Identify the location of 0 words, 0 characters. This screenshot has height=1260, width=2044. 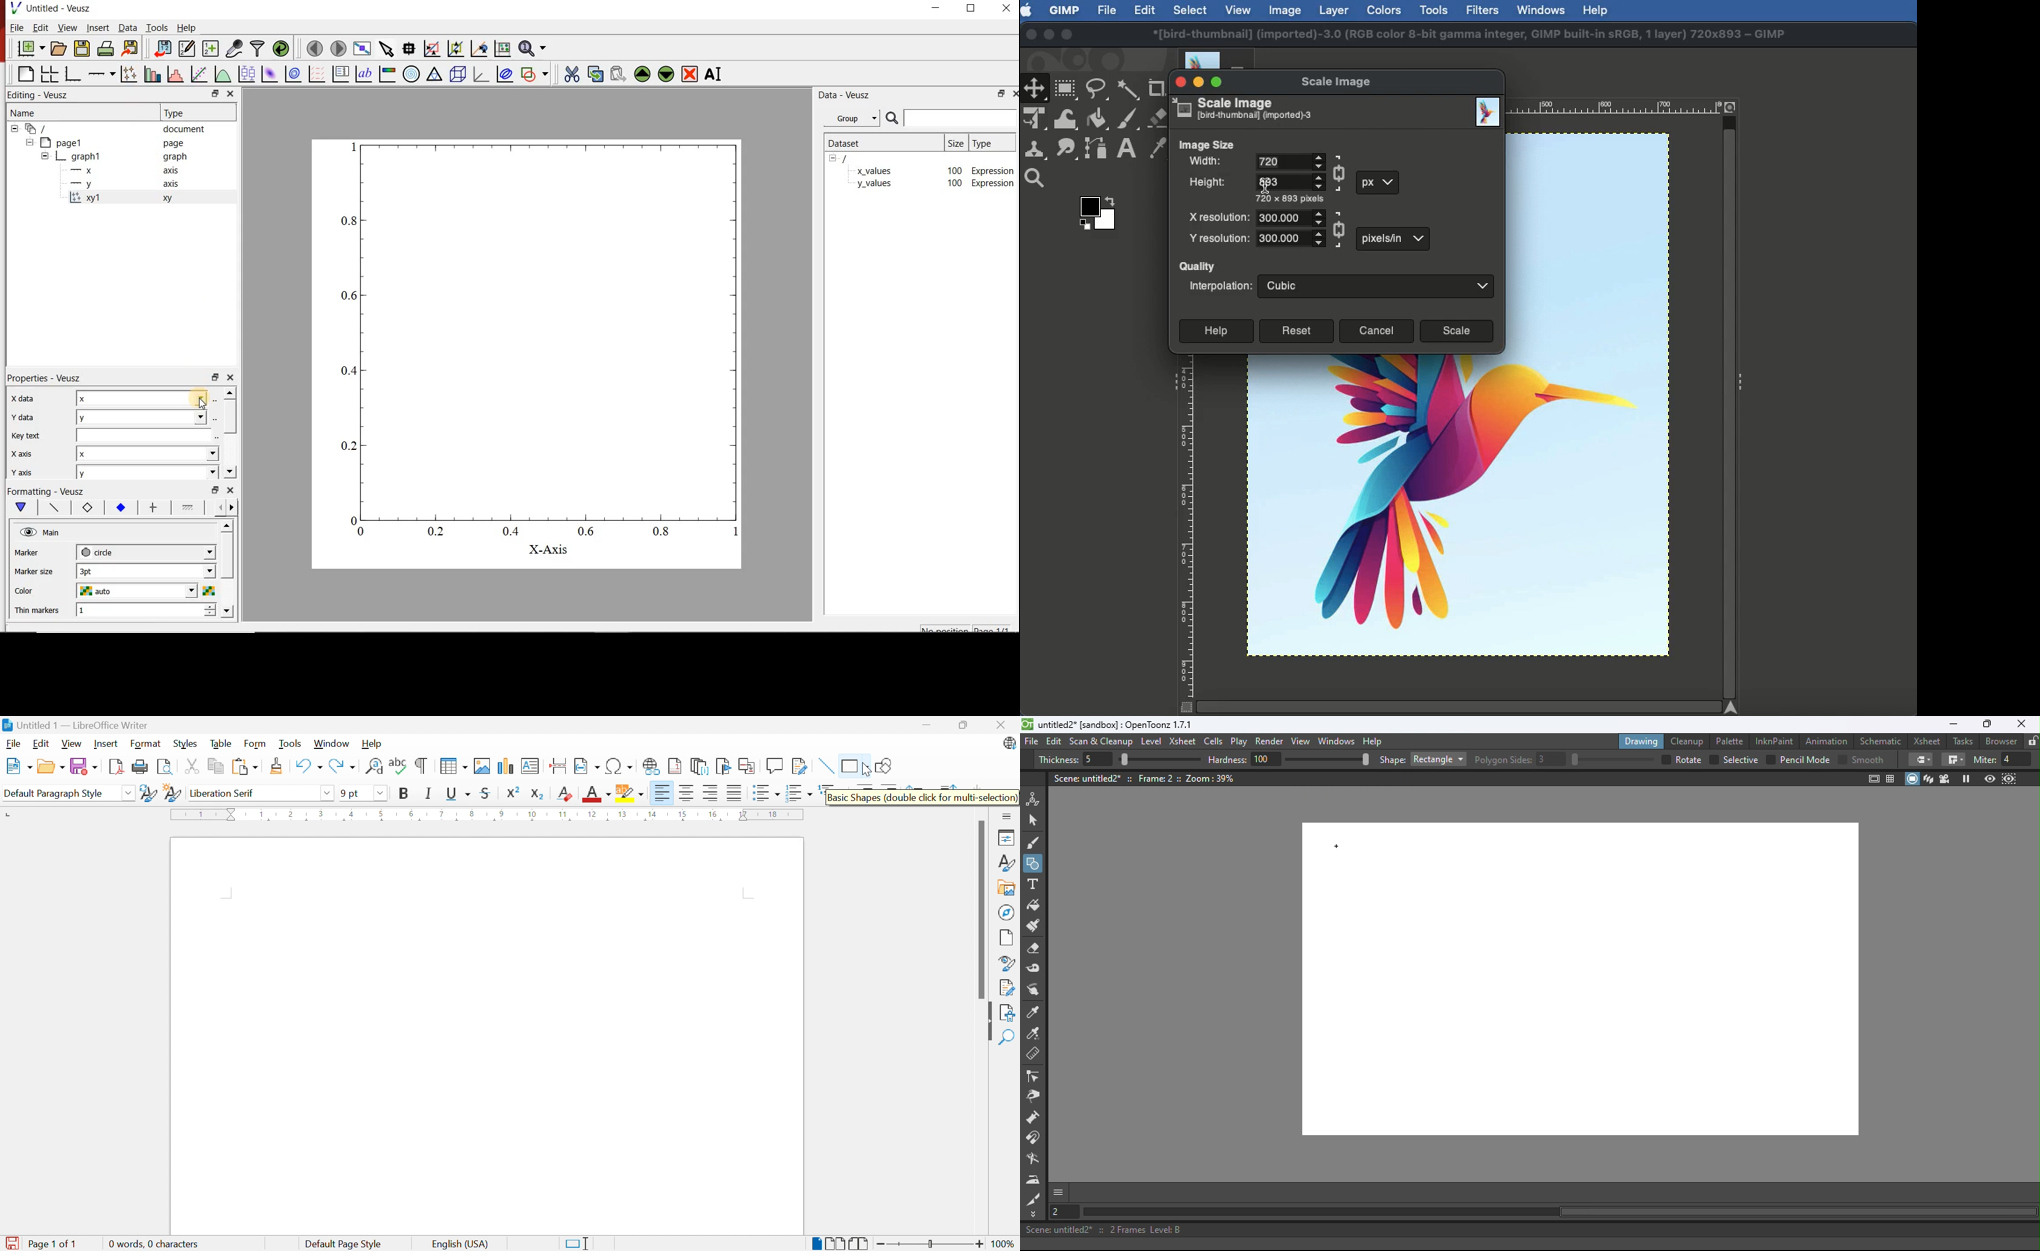
(152, 1243).